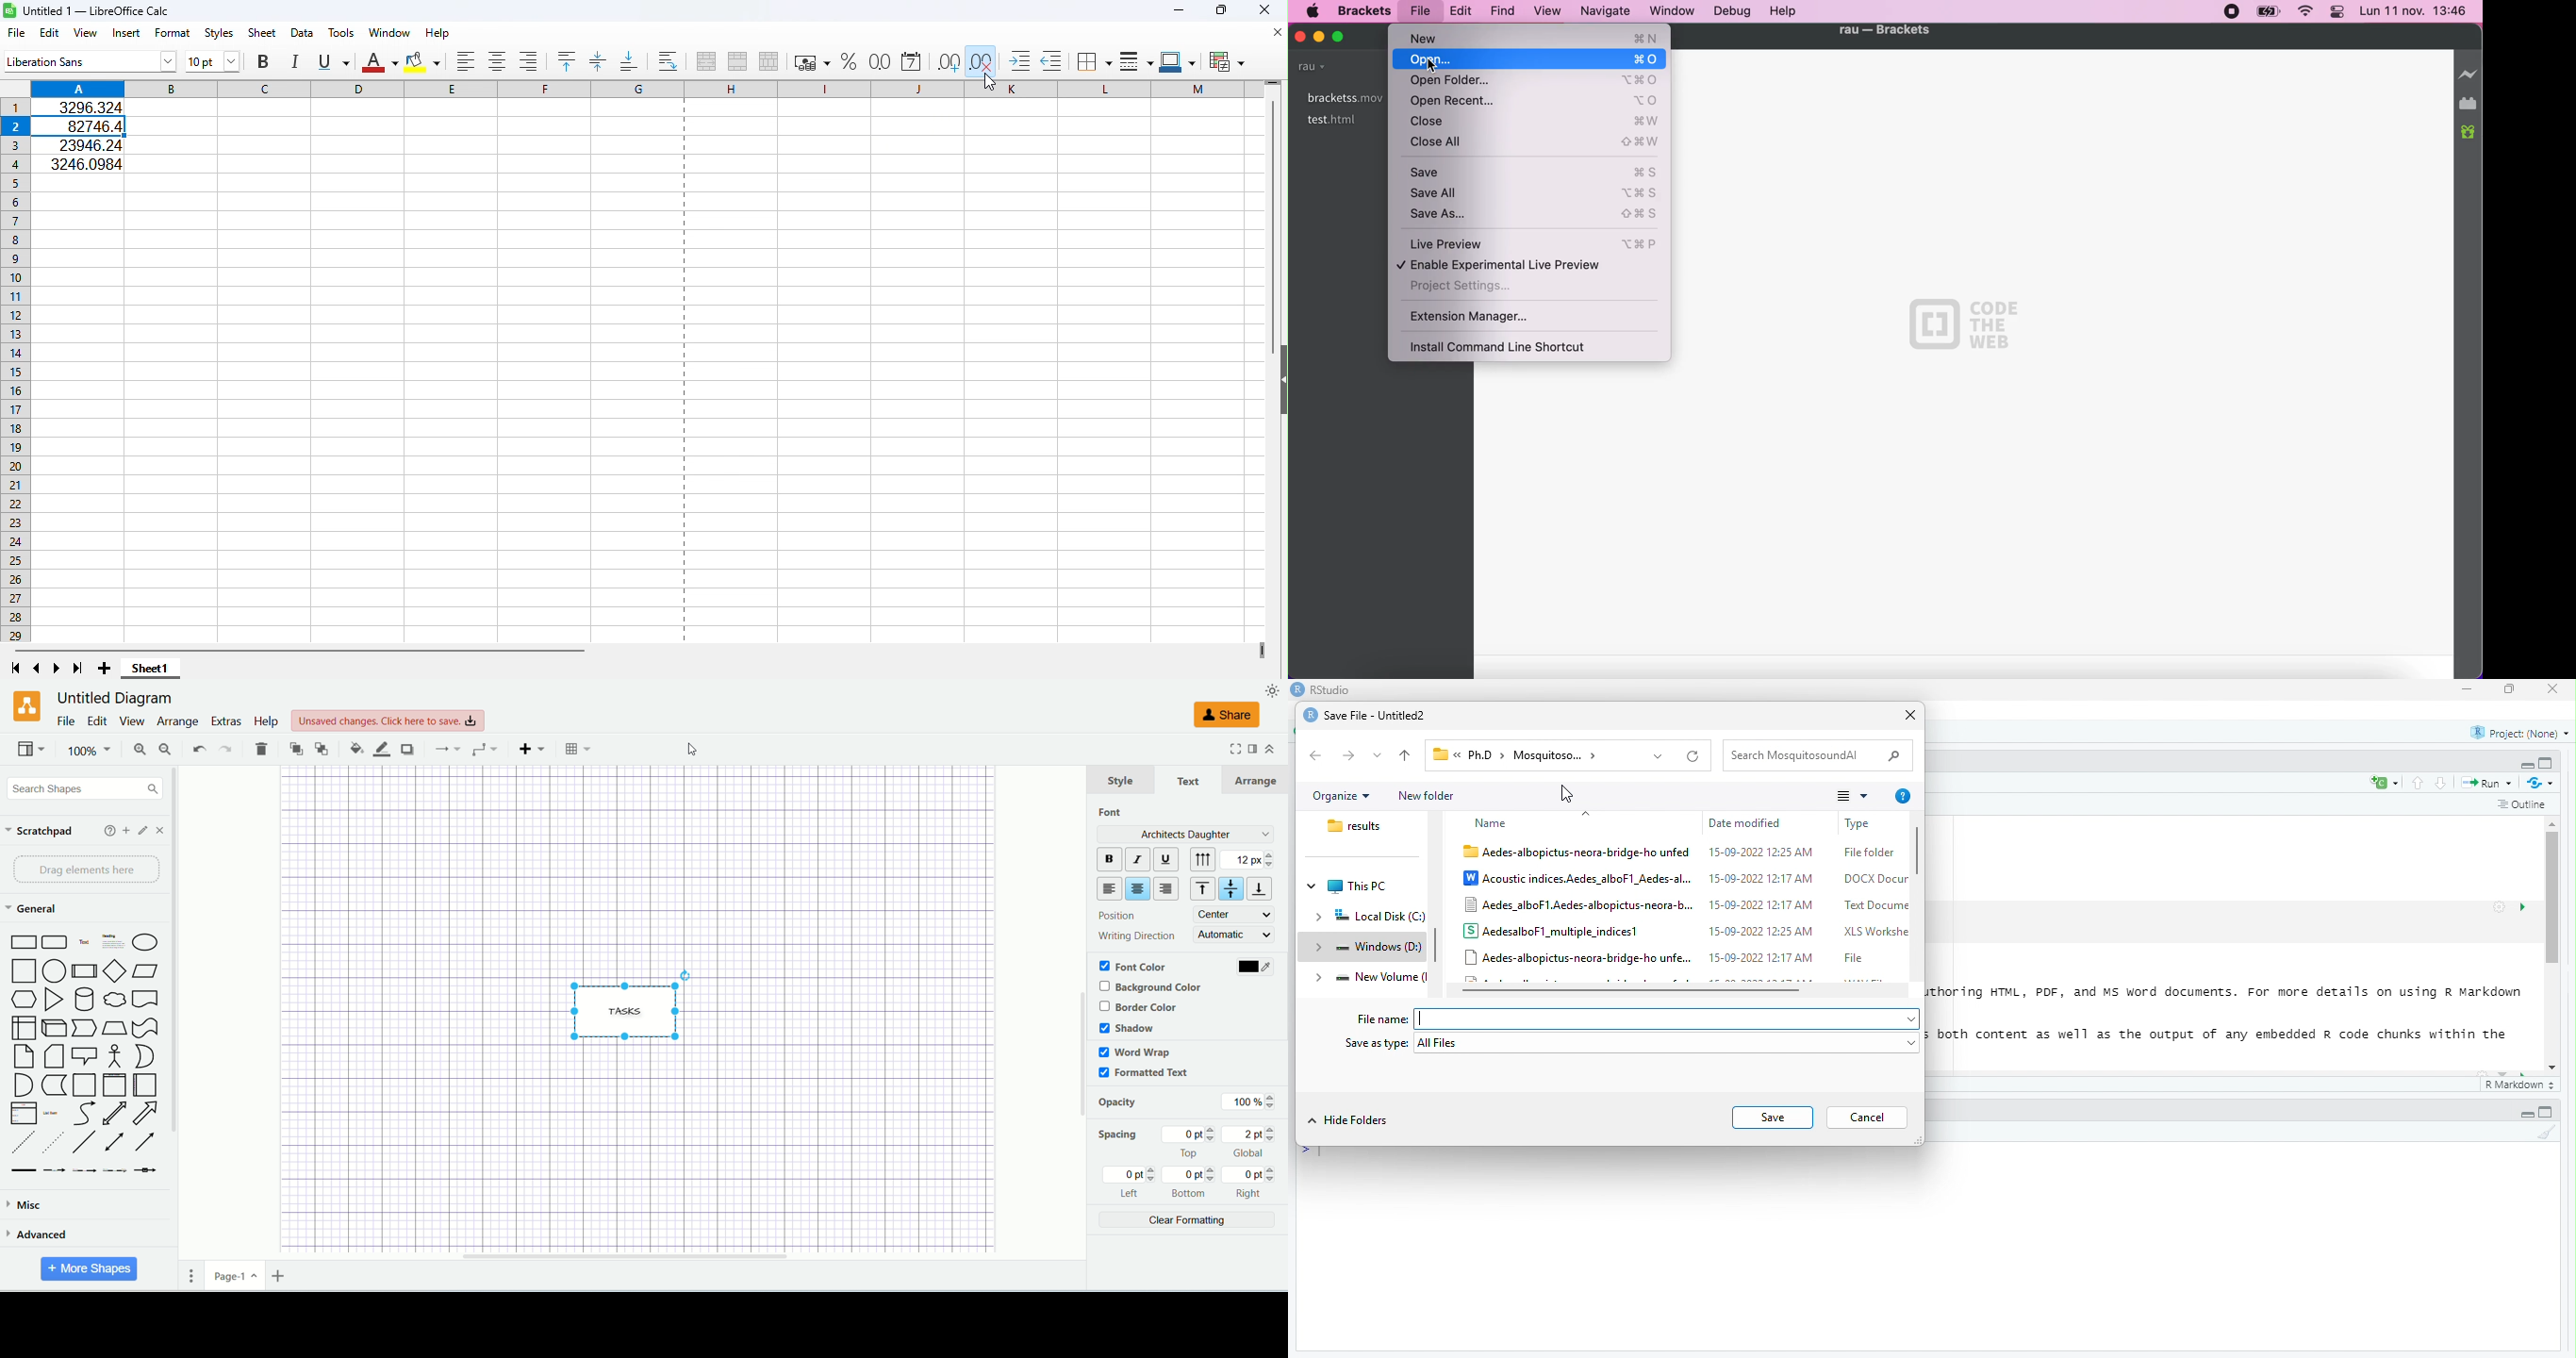 This screenshot has height=1372, width=2576. Describe the element at coordinates (59, 669) in the screenshot. I see `Scroll to next sheet` at that location.